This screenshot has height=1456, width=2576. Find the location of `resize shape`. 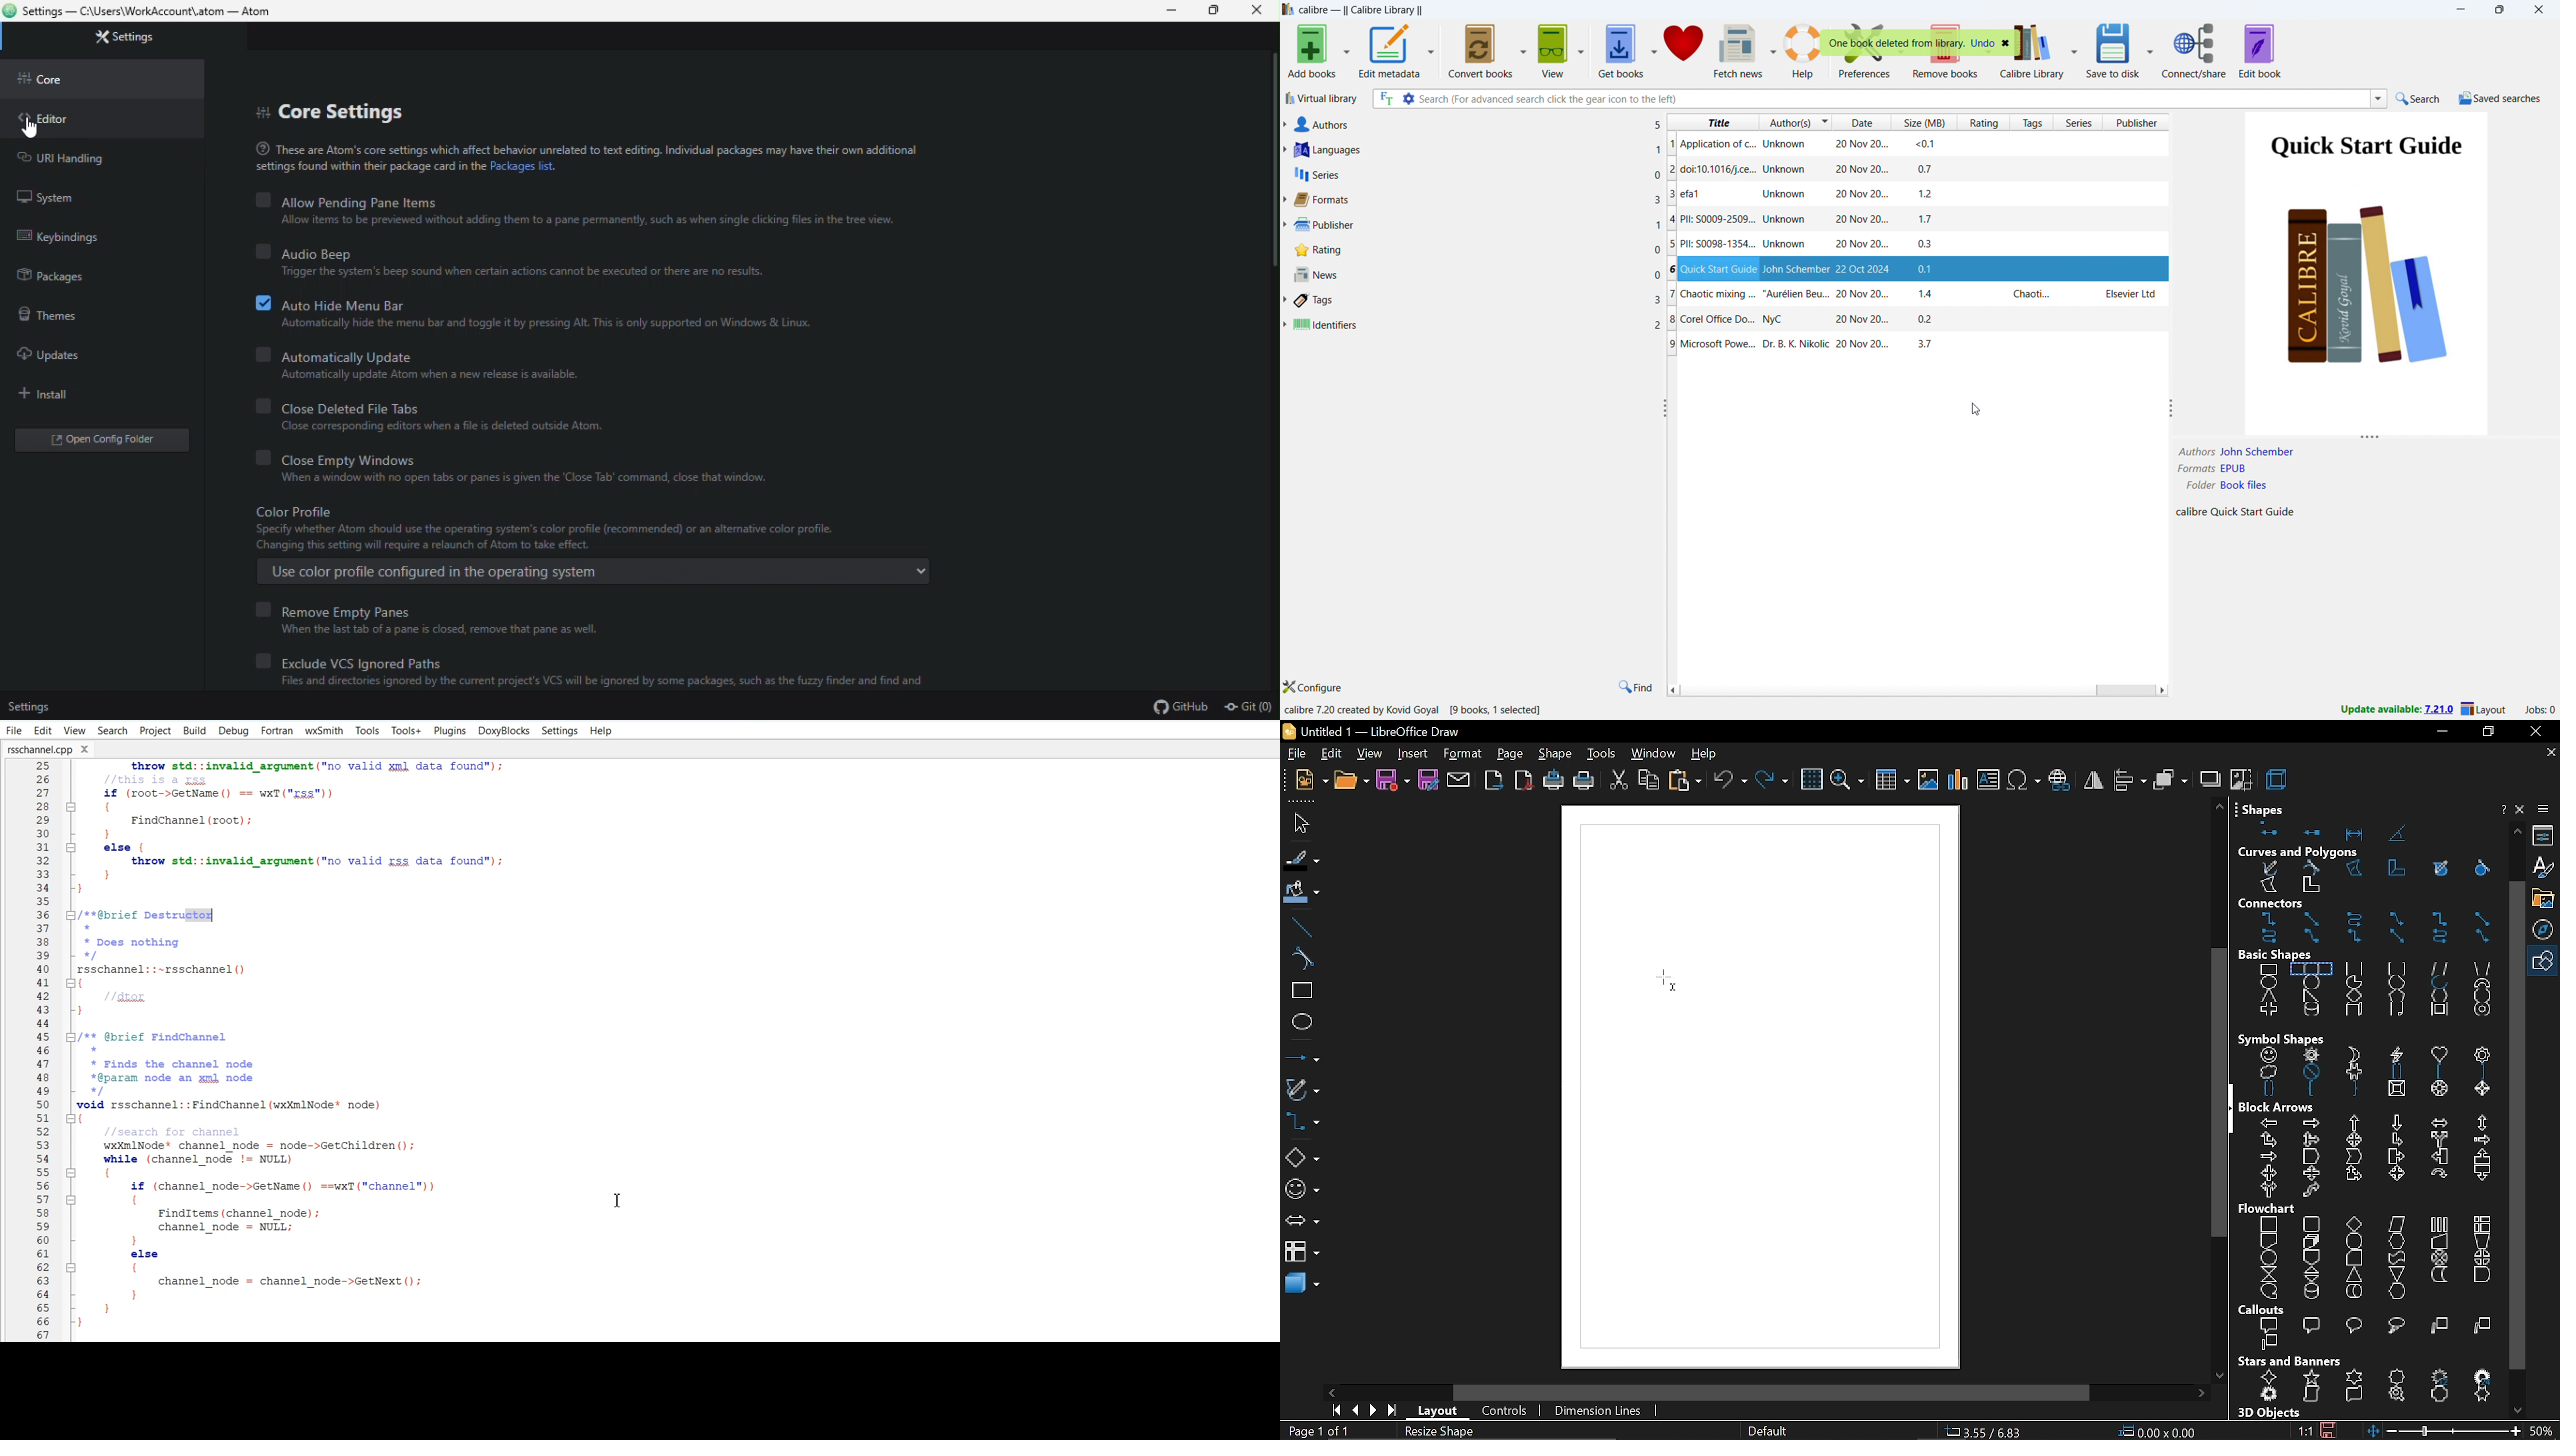

resize shape is located at coordinates (1434, 1431).